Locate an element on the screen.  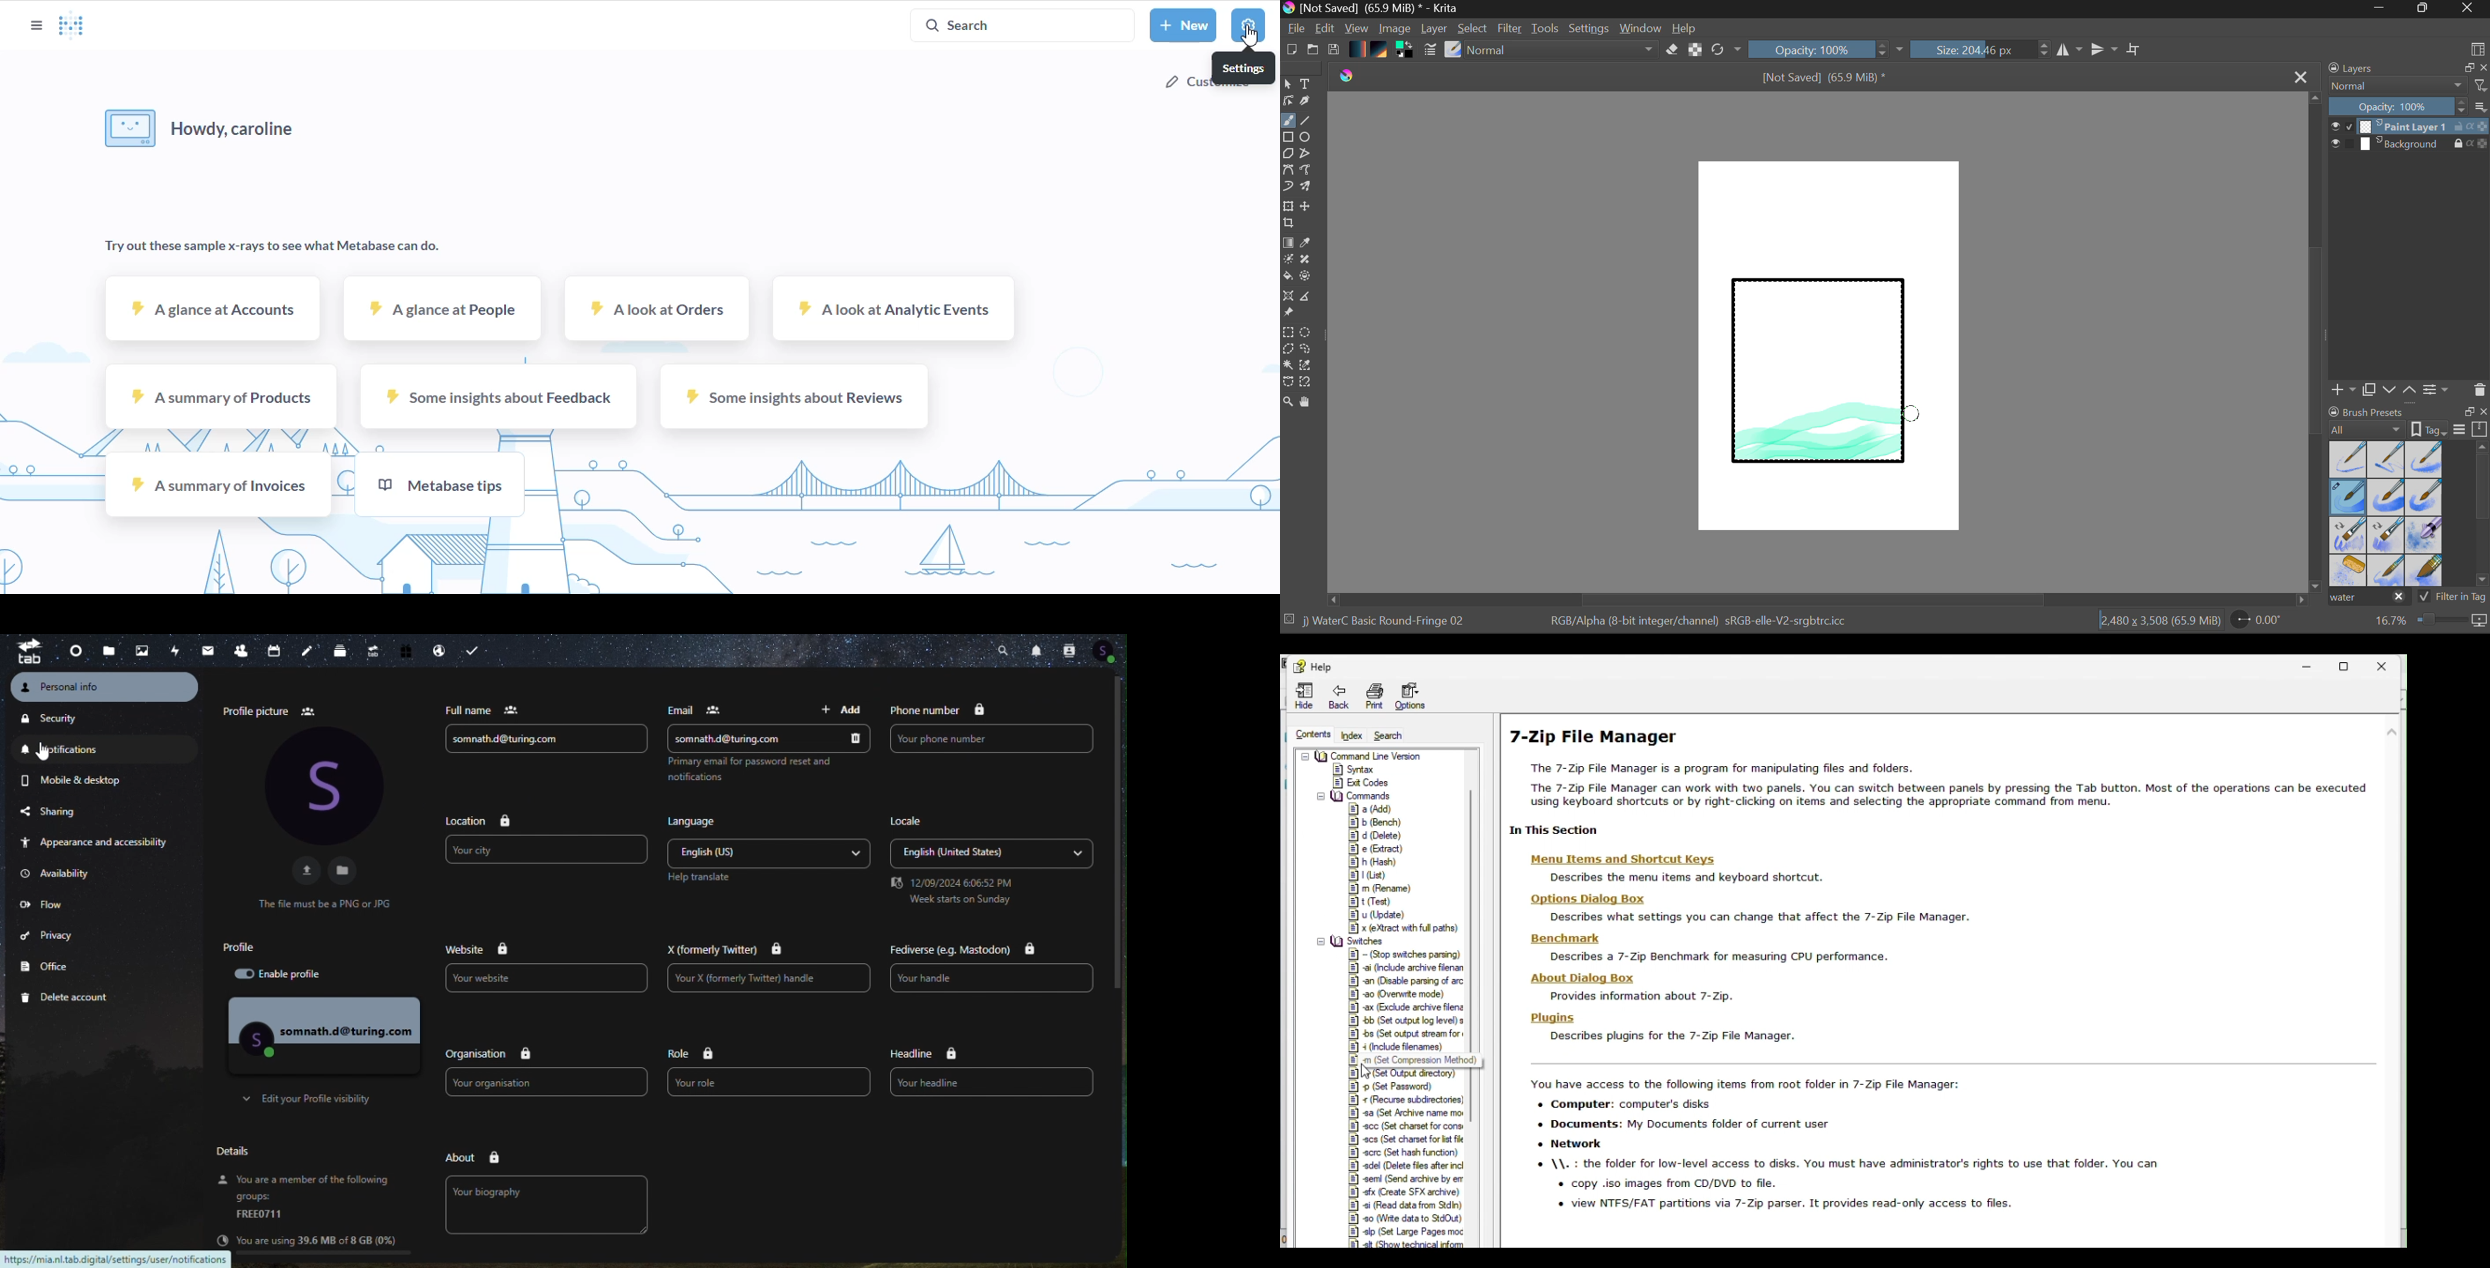
Water C - Special Splats is located at coordinates (2349, 570).